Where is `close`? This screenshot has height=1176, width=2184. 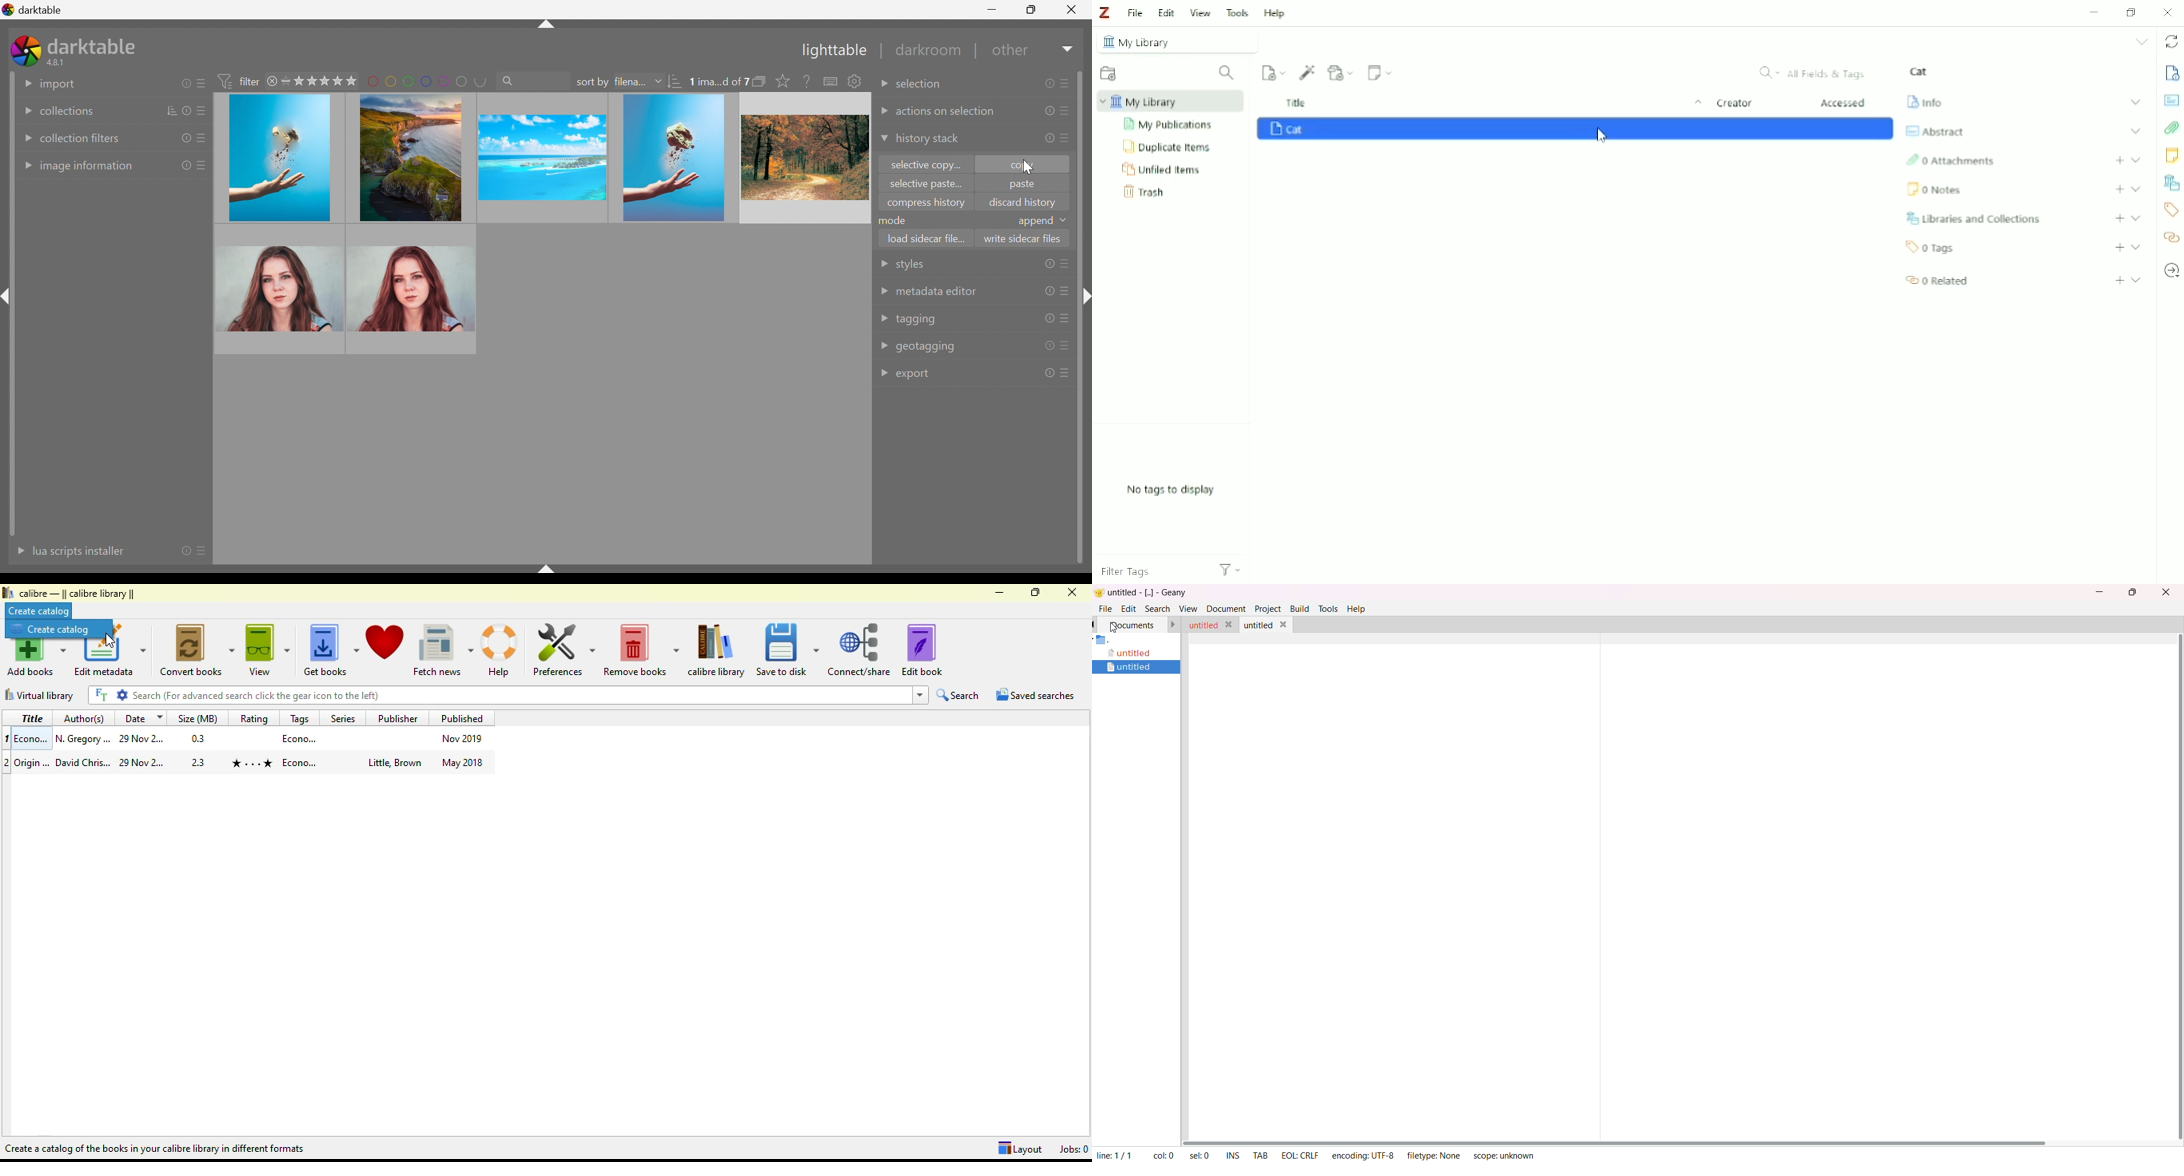
close is located at coordinates (1071, 592).